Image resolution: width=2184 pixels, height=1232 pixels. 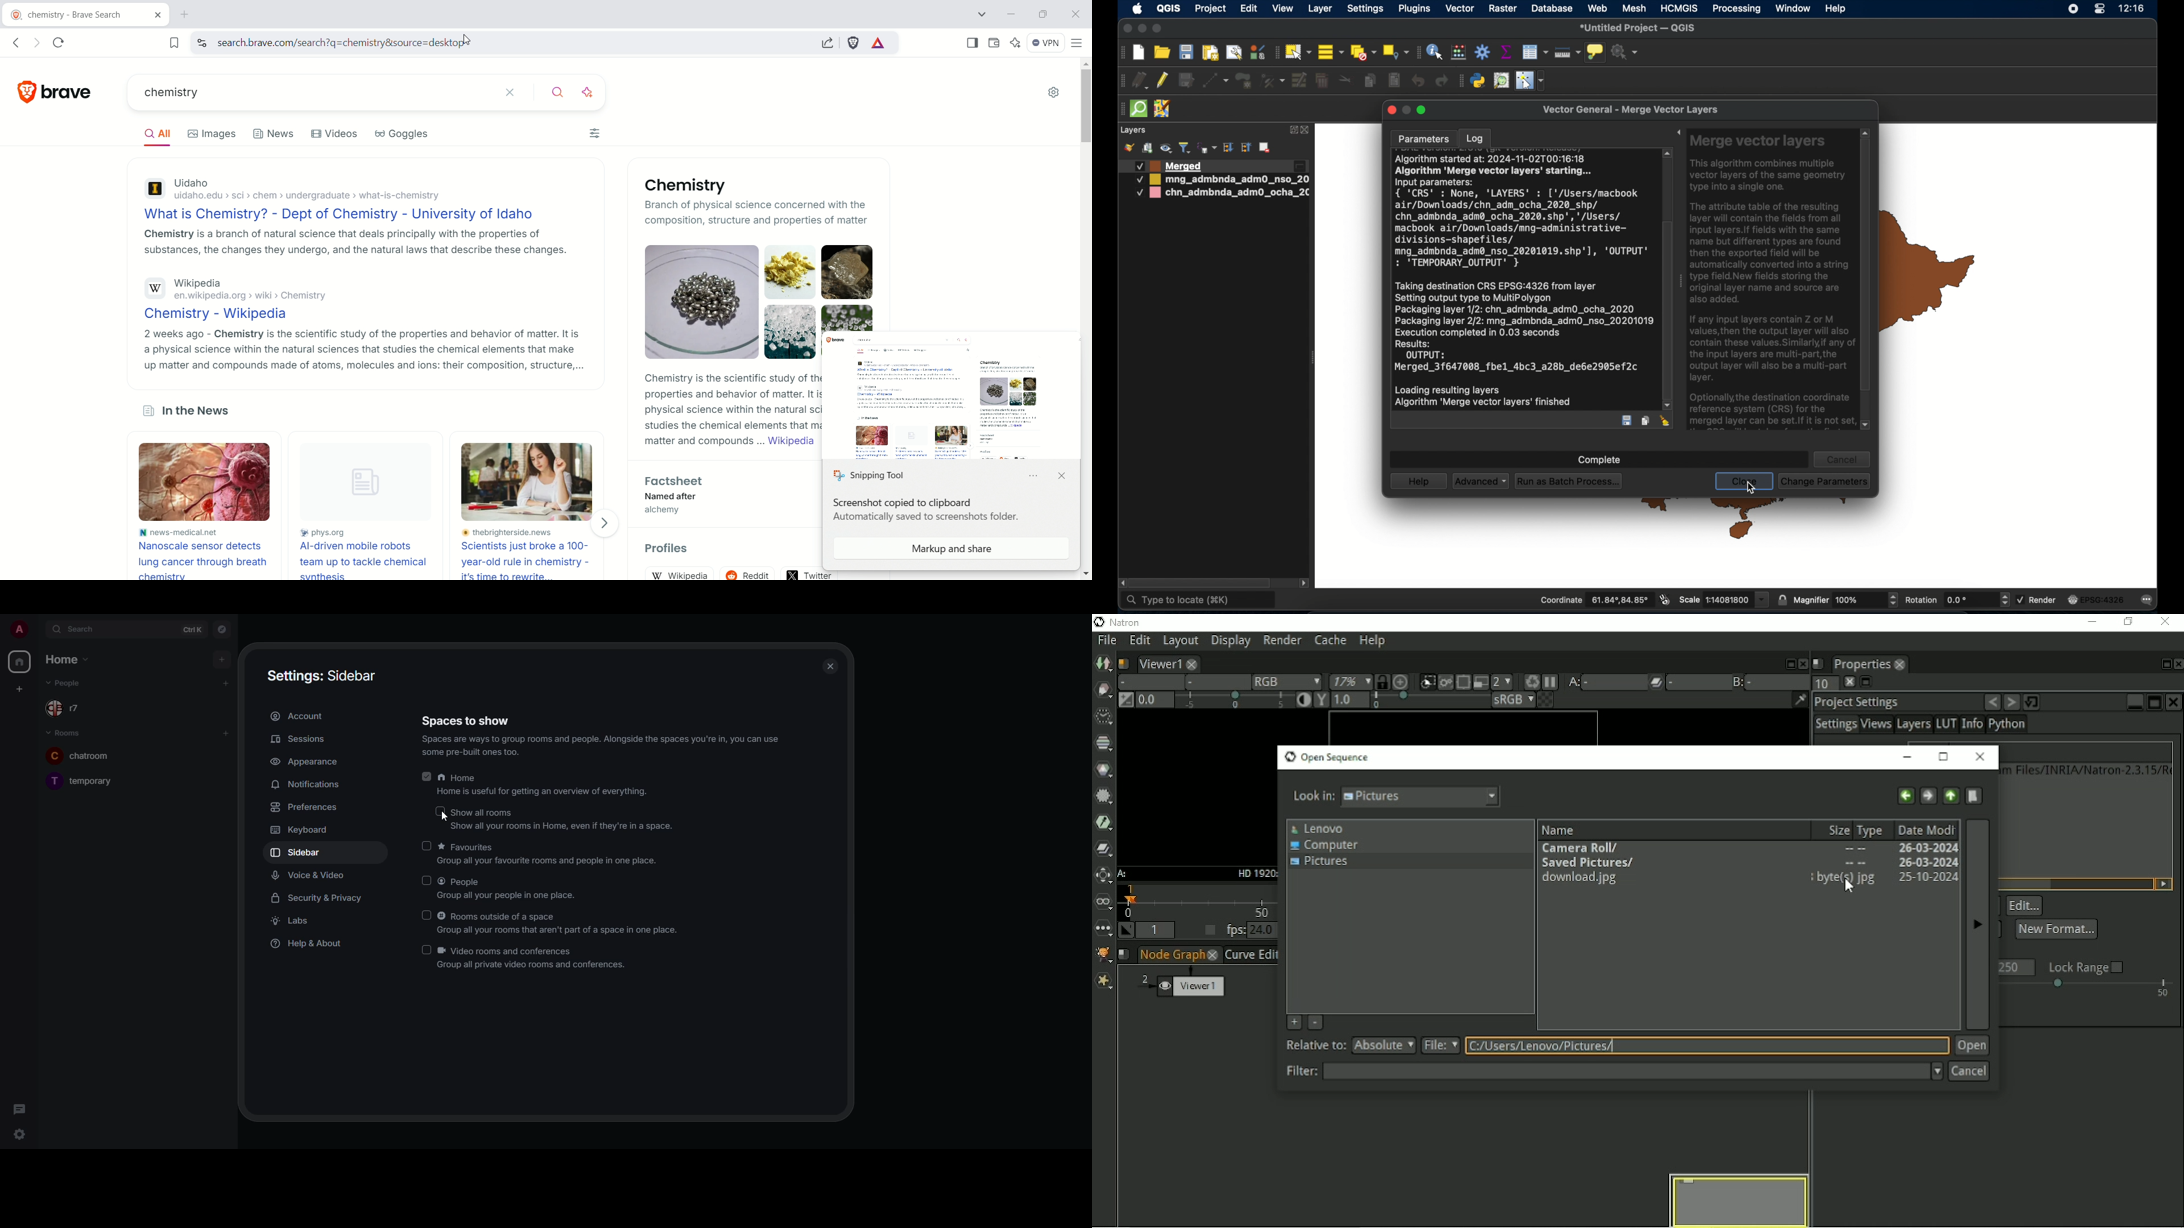 What do you see at coordinates (599, 735) in the screenshot?
I see `spaces to show` at bounding box center [599, 735].